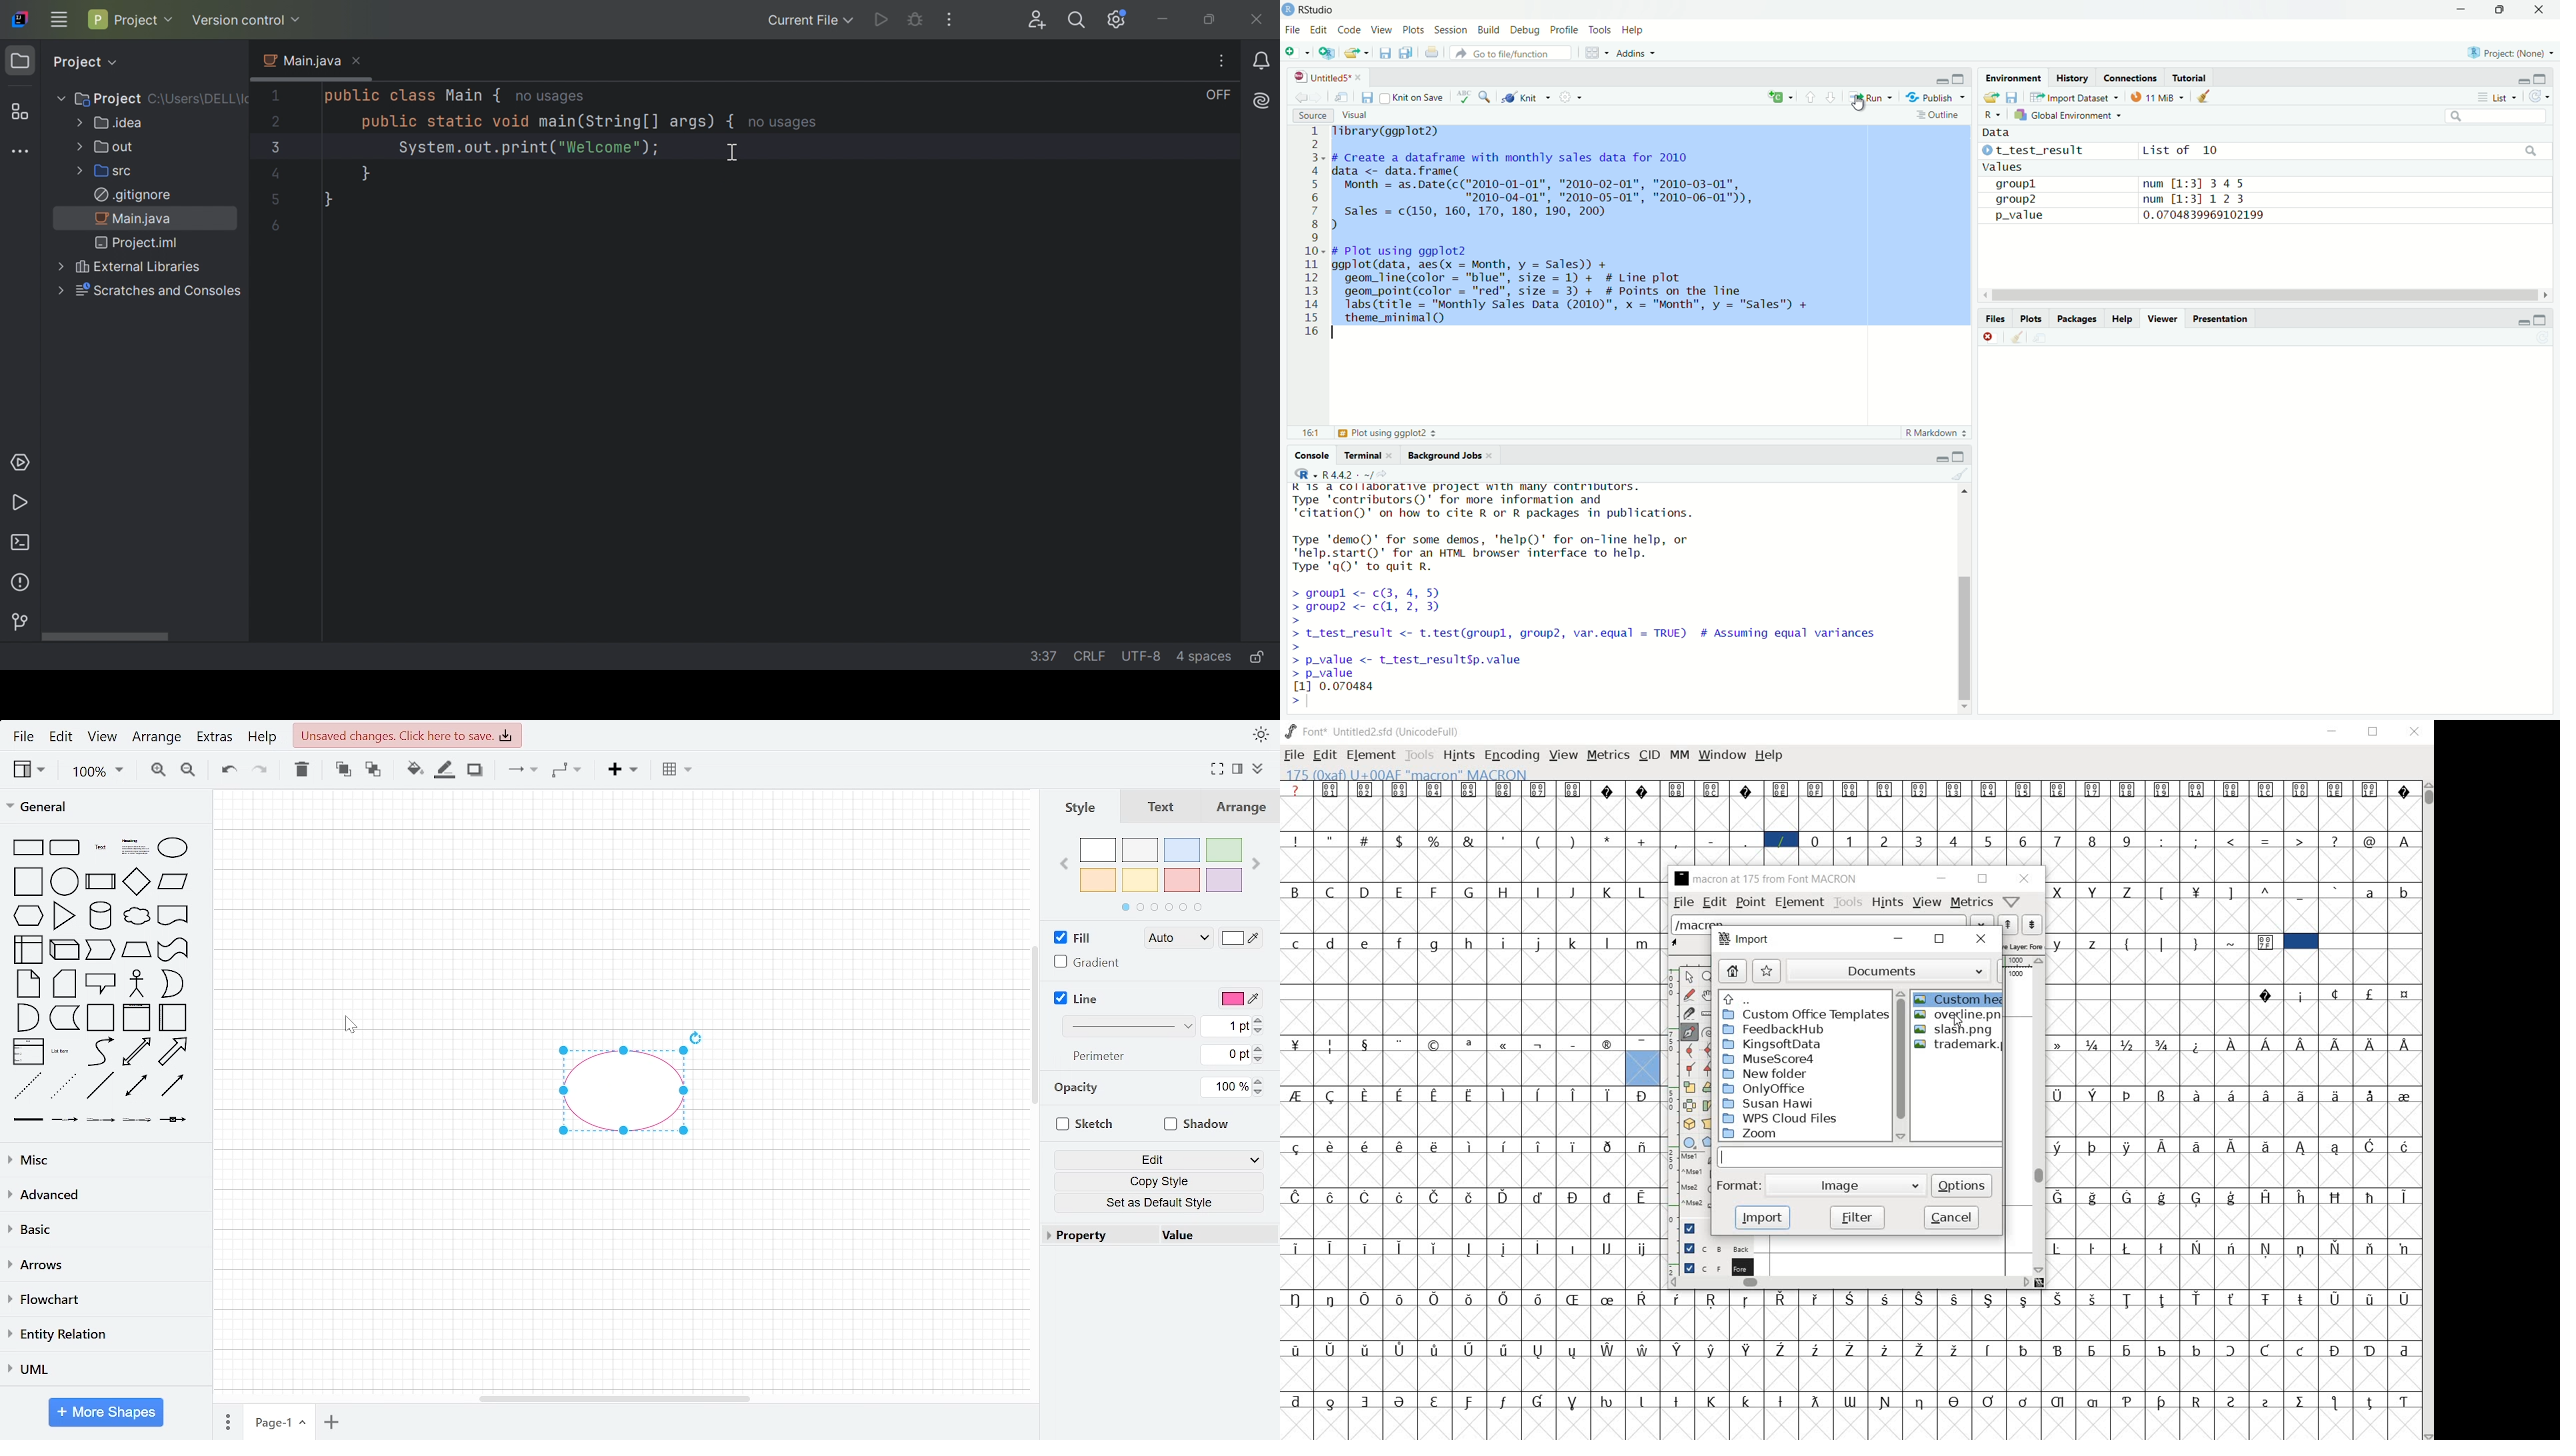 The height and width of the screenshot is (1456, 2576). I want to click on close, so click(1989, 336).